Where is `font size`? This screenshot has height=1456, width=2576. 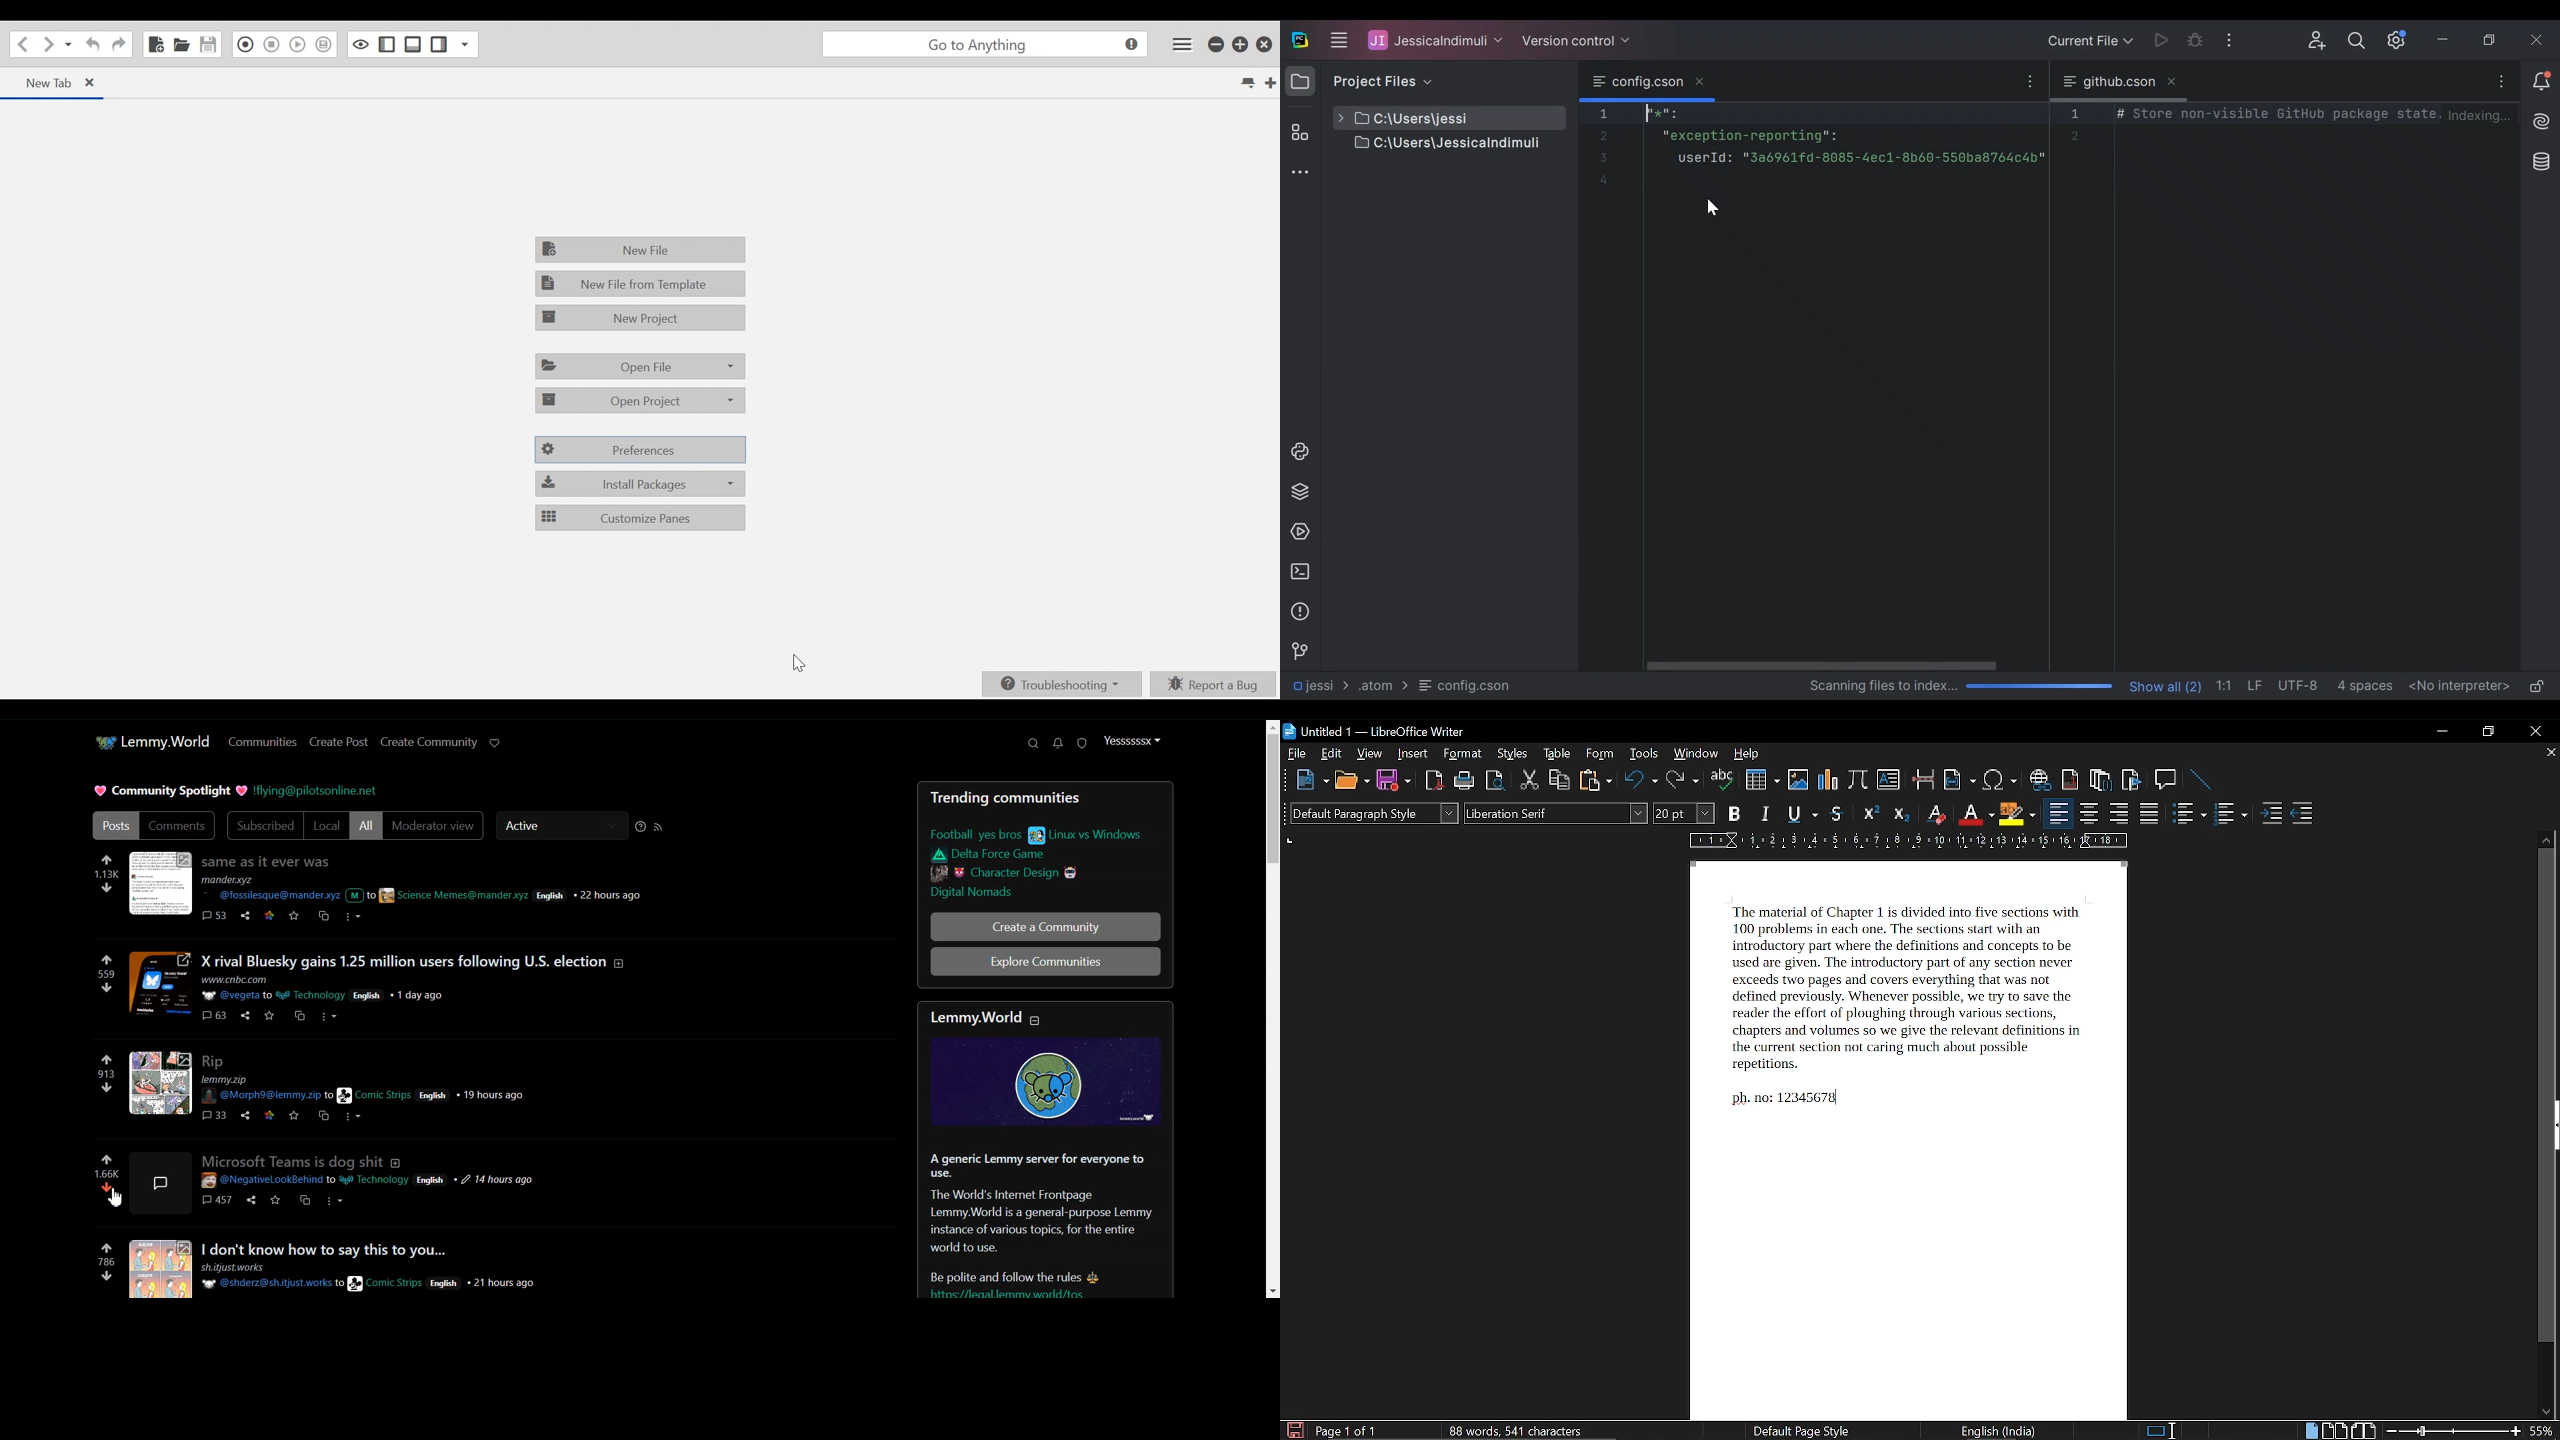 font size is located at coordinates (1685, 814).